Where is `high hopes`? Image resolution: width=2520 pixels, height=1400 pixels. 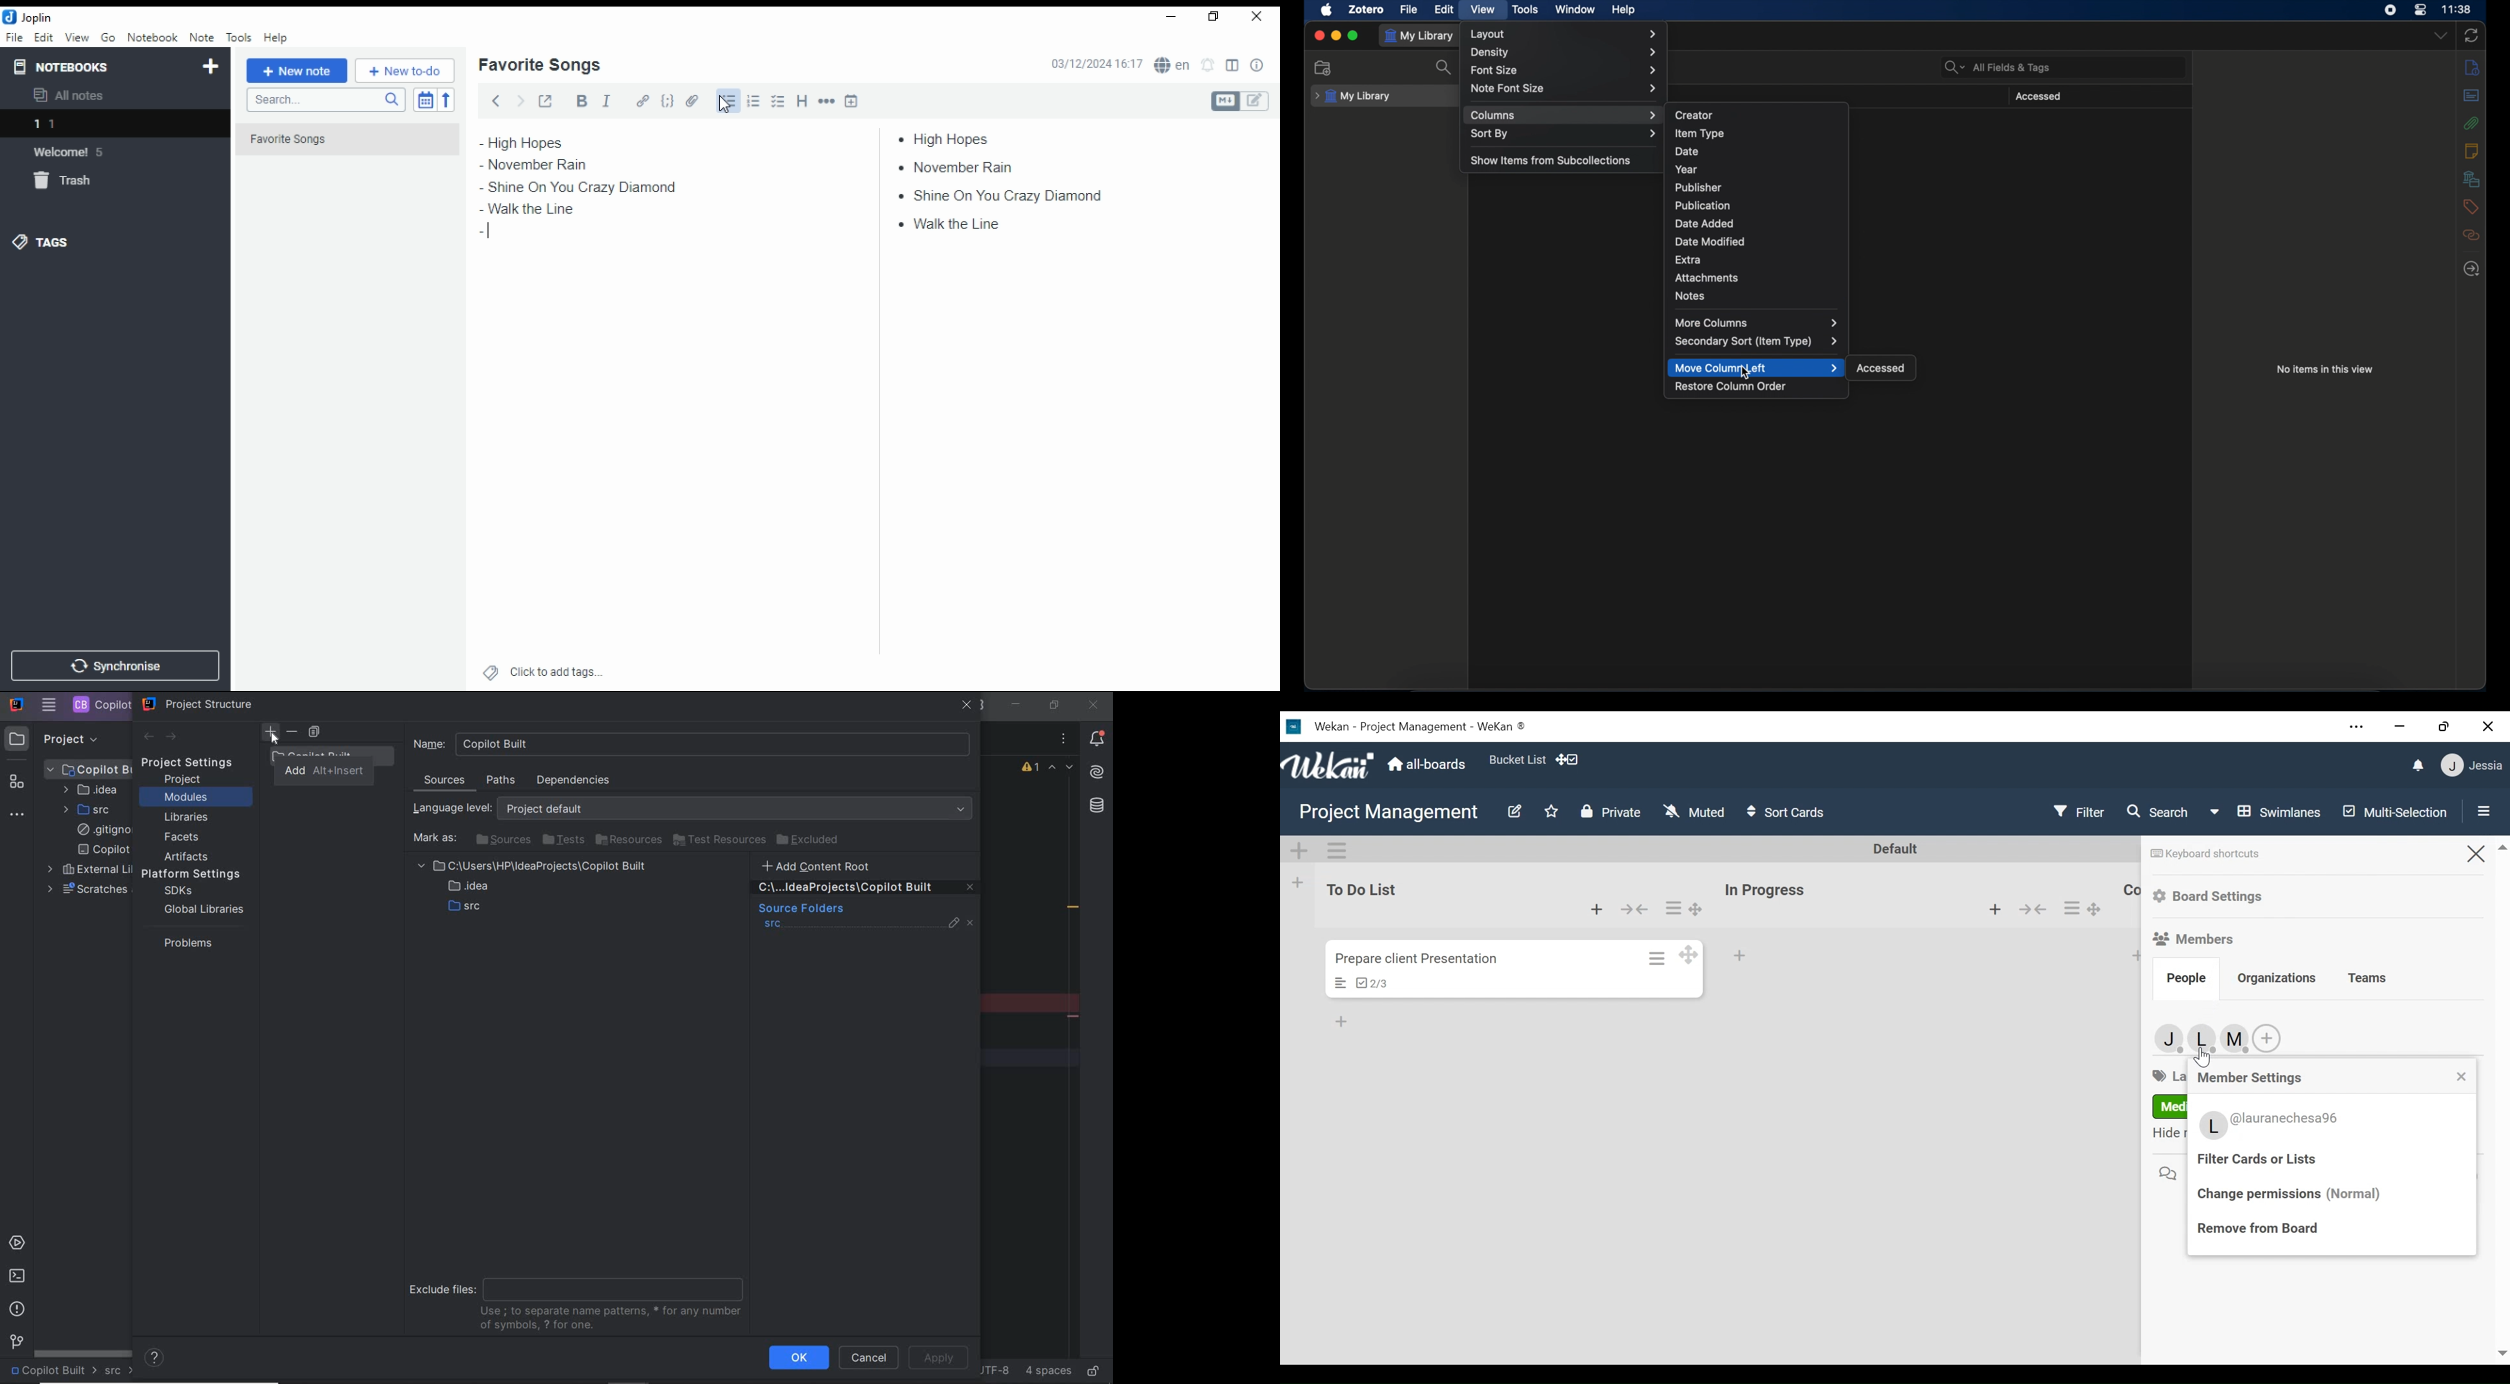 high hopes is located at coordinates (547, 143).